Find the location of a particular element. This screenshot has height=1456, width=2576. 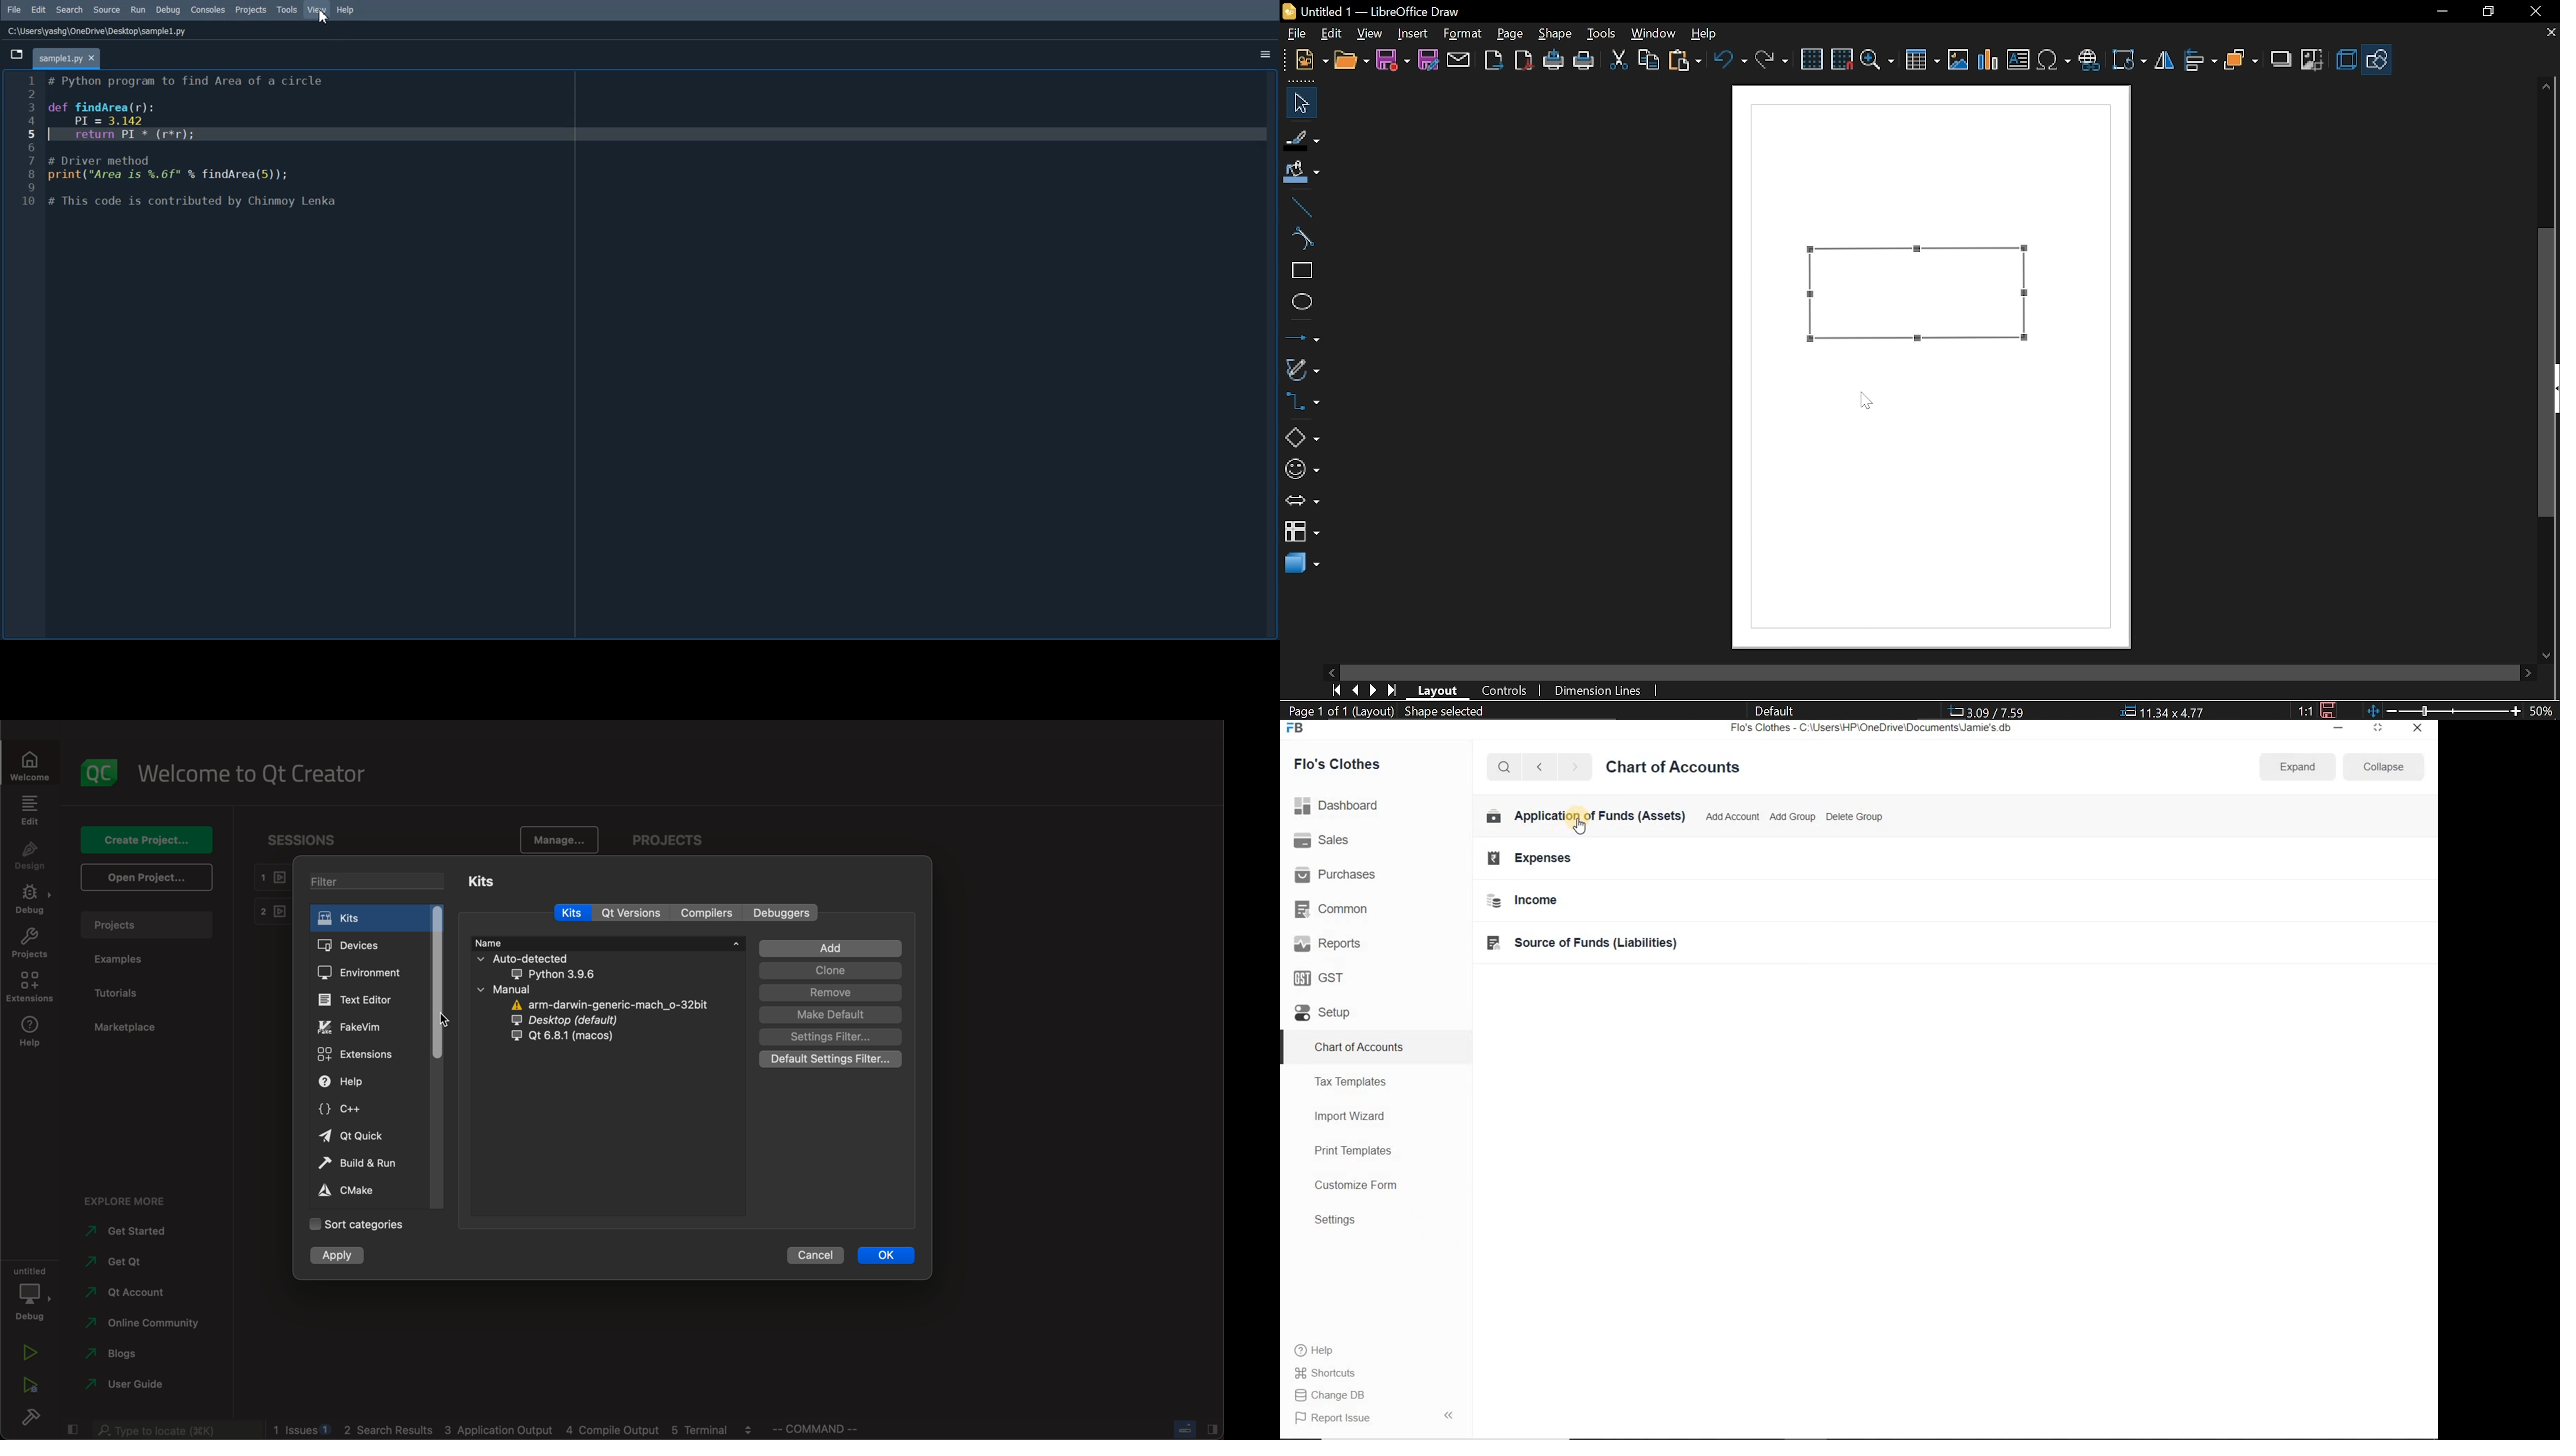

Cursor is located at coordinates (1868, 401).